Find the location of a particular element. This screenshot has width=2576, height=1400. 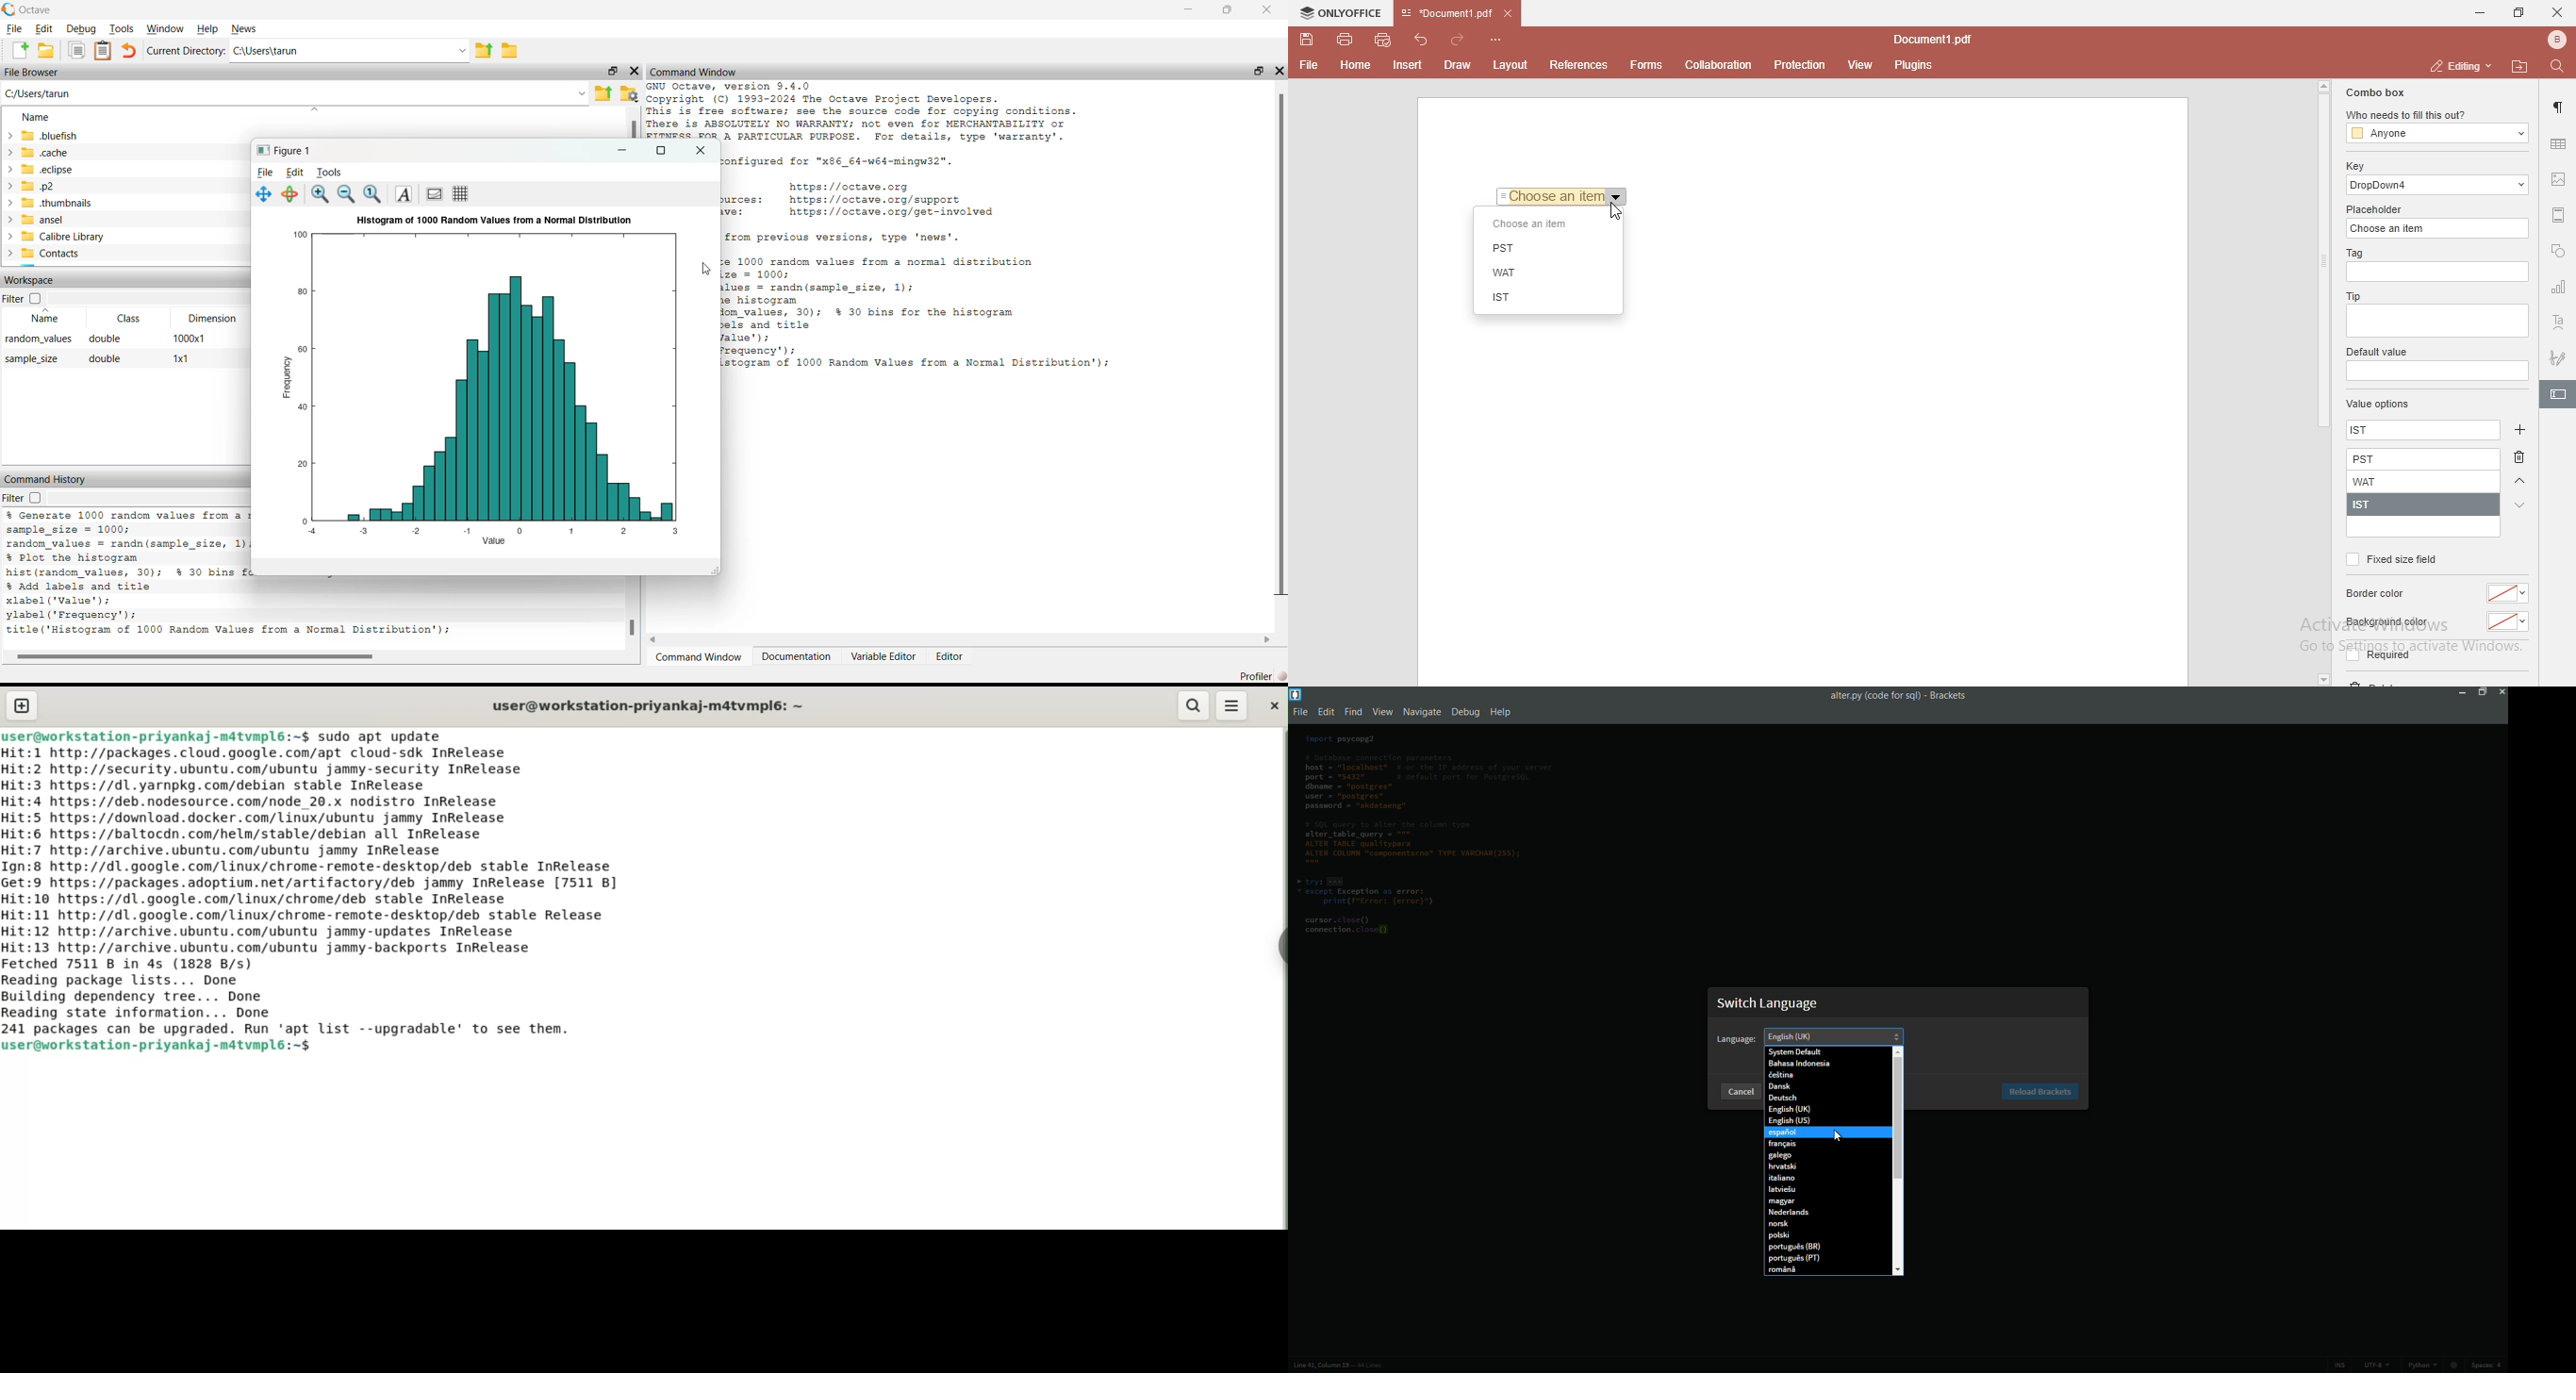

app icon is located at coordinates (1296, 694).